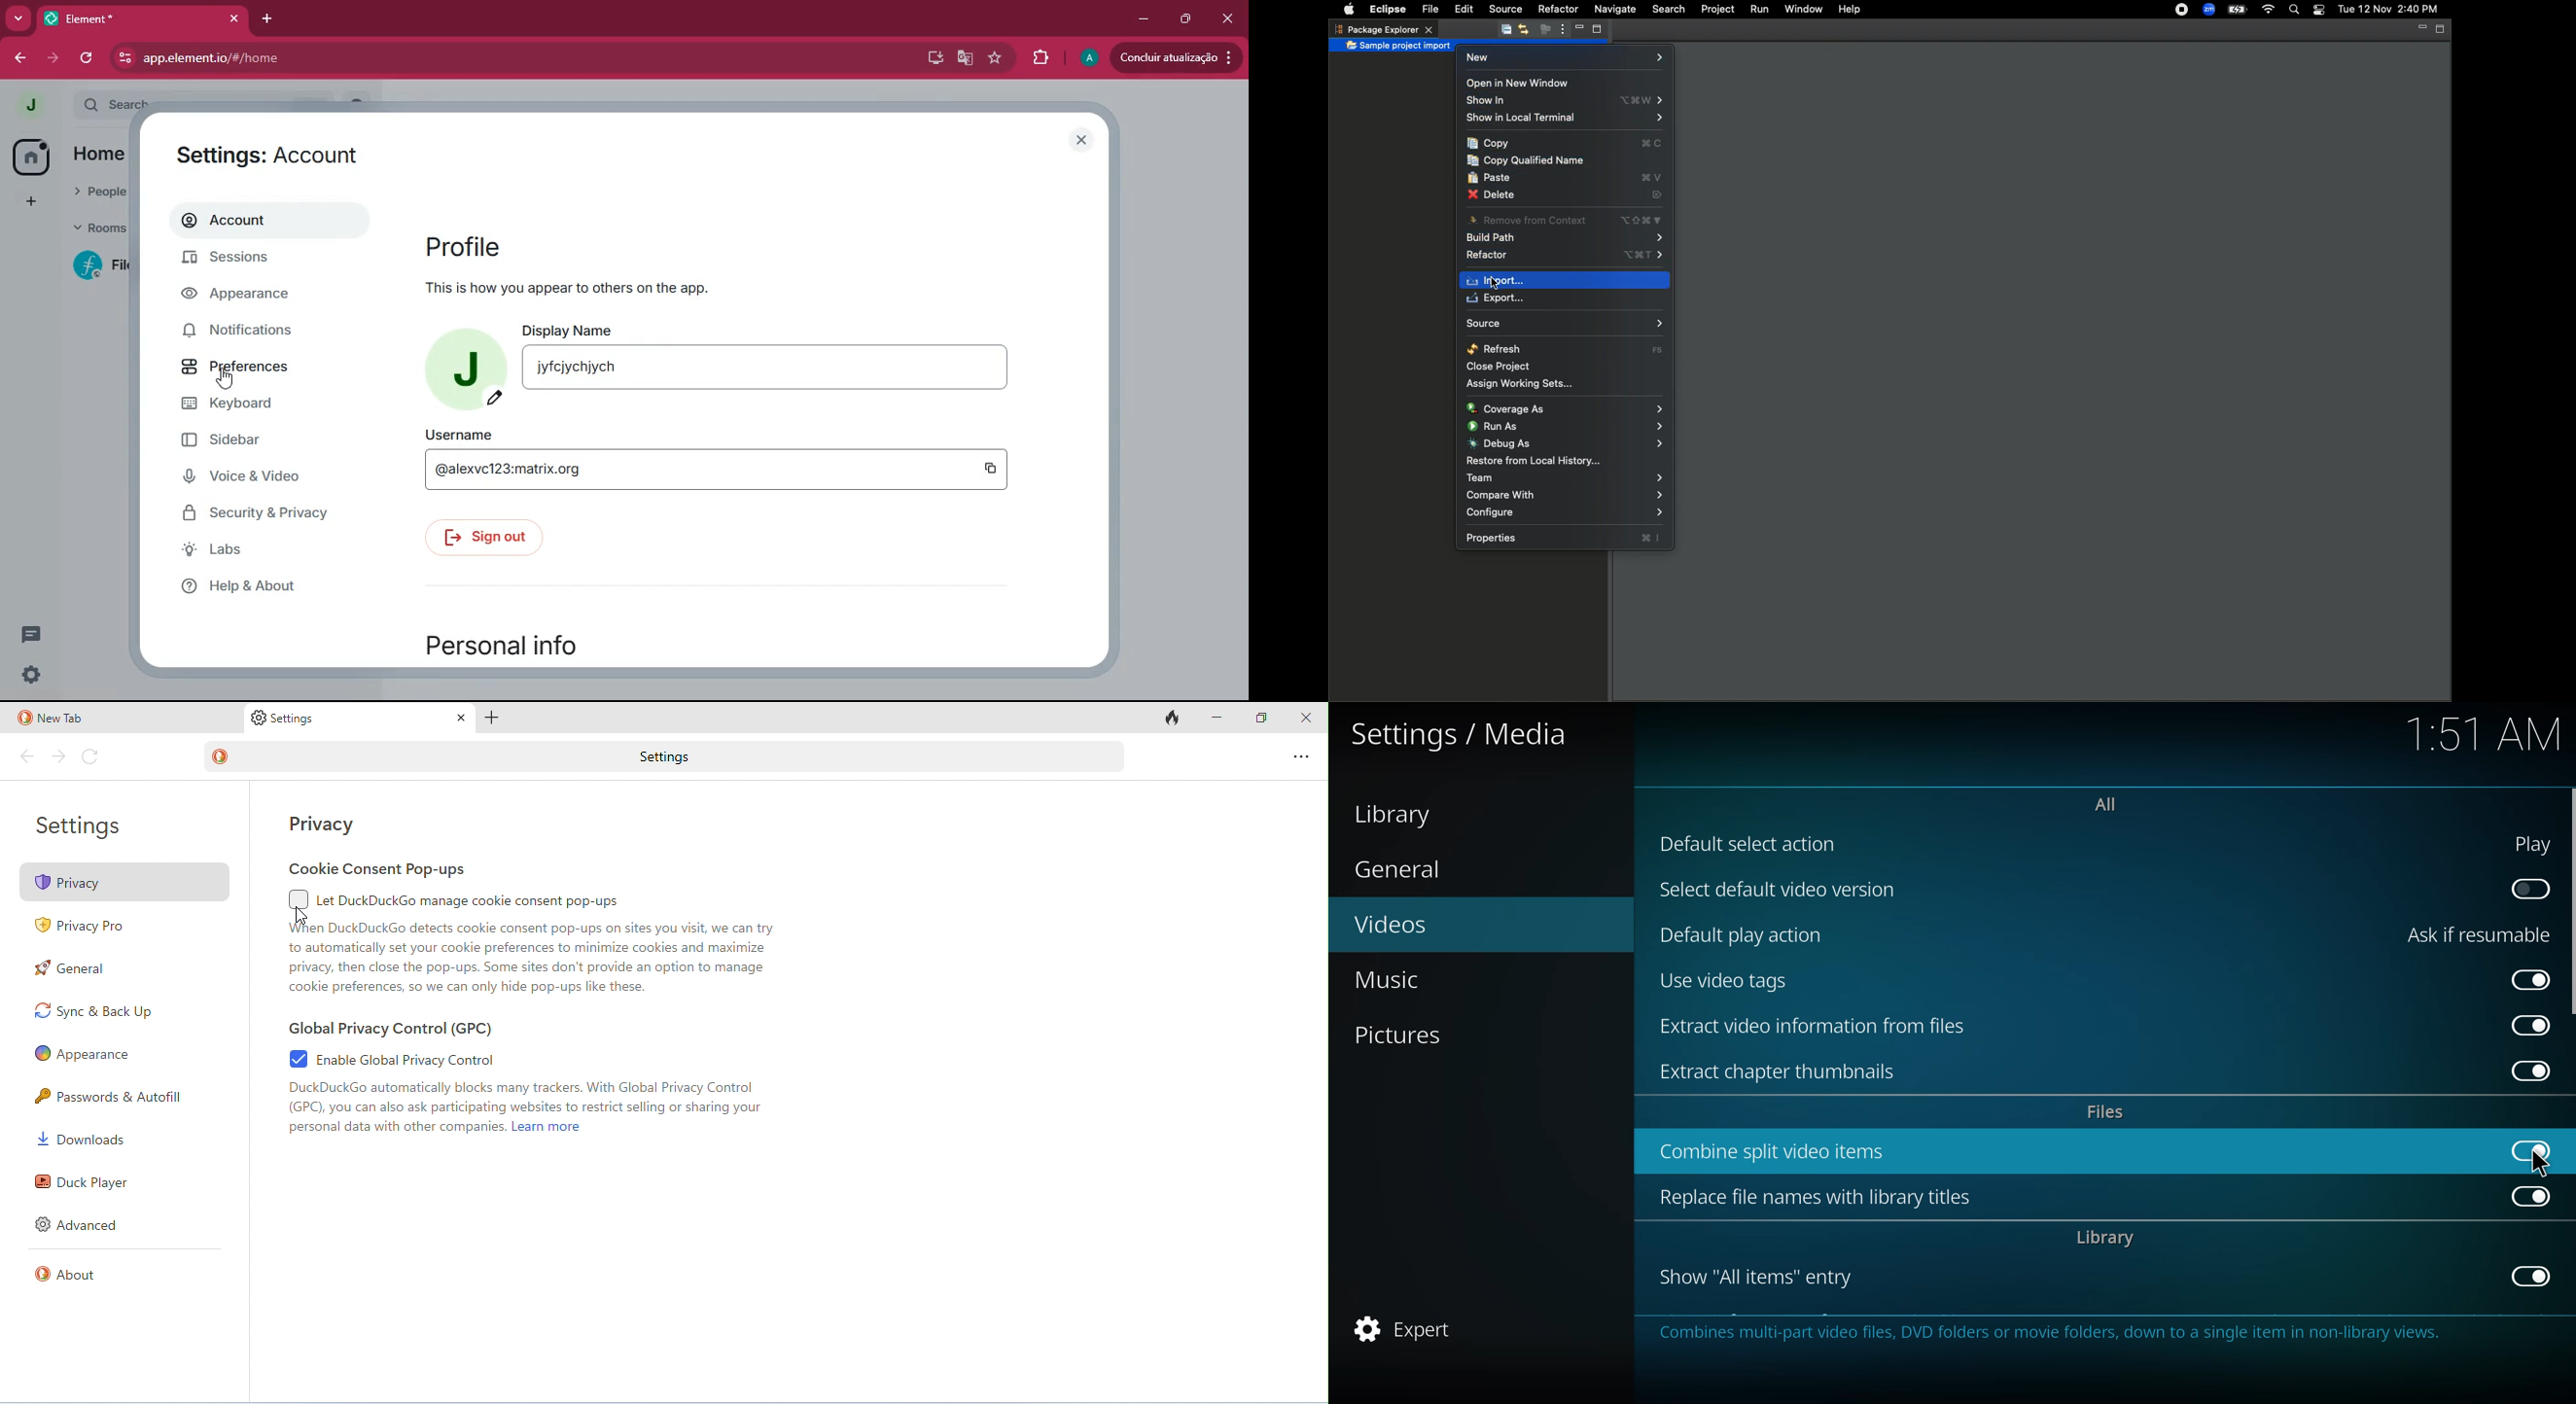 This screenshot has height=1428, width=2576. Describe the element at coordinates (1230, 16) in the screenshot. I see `close` at that location.